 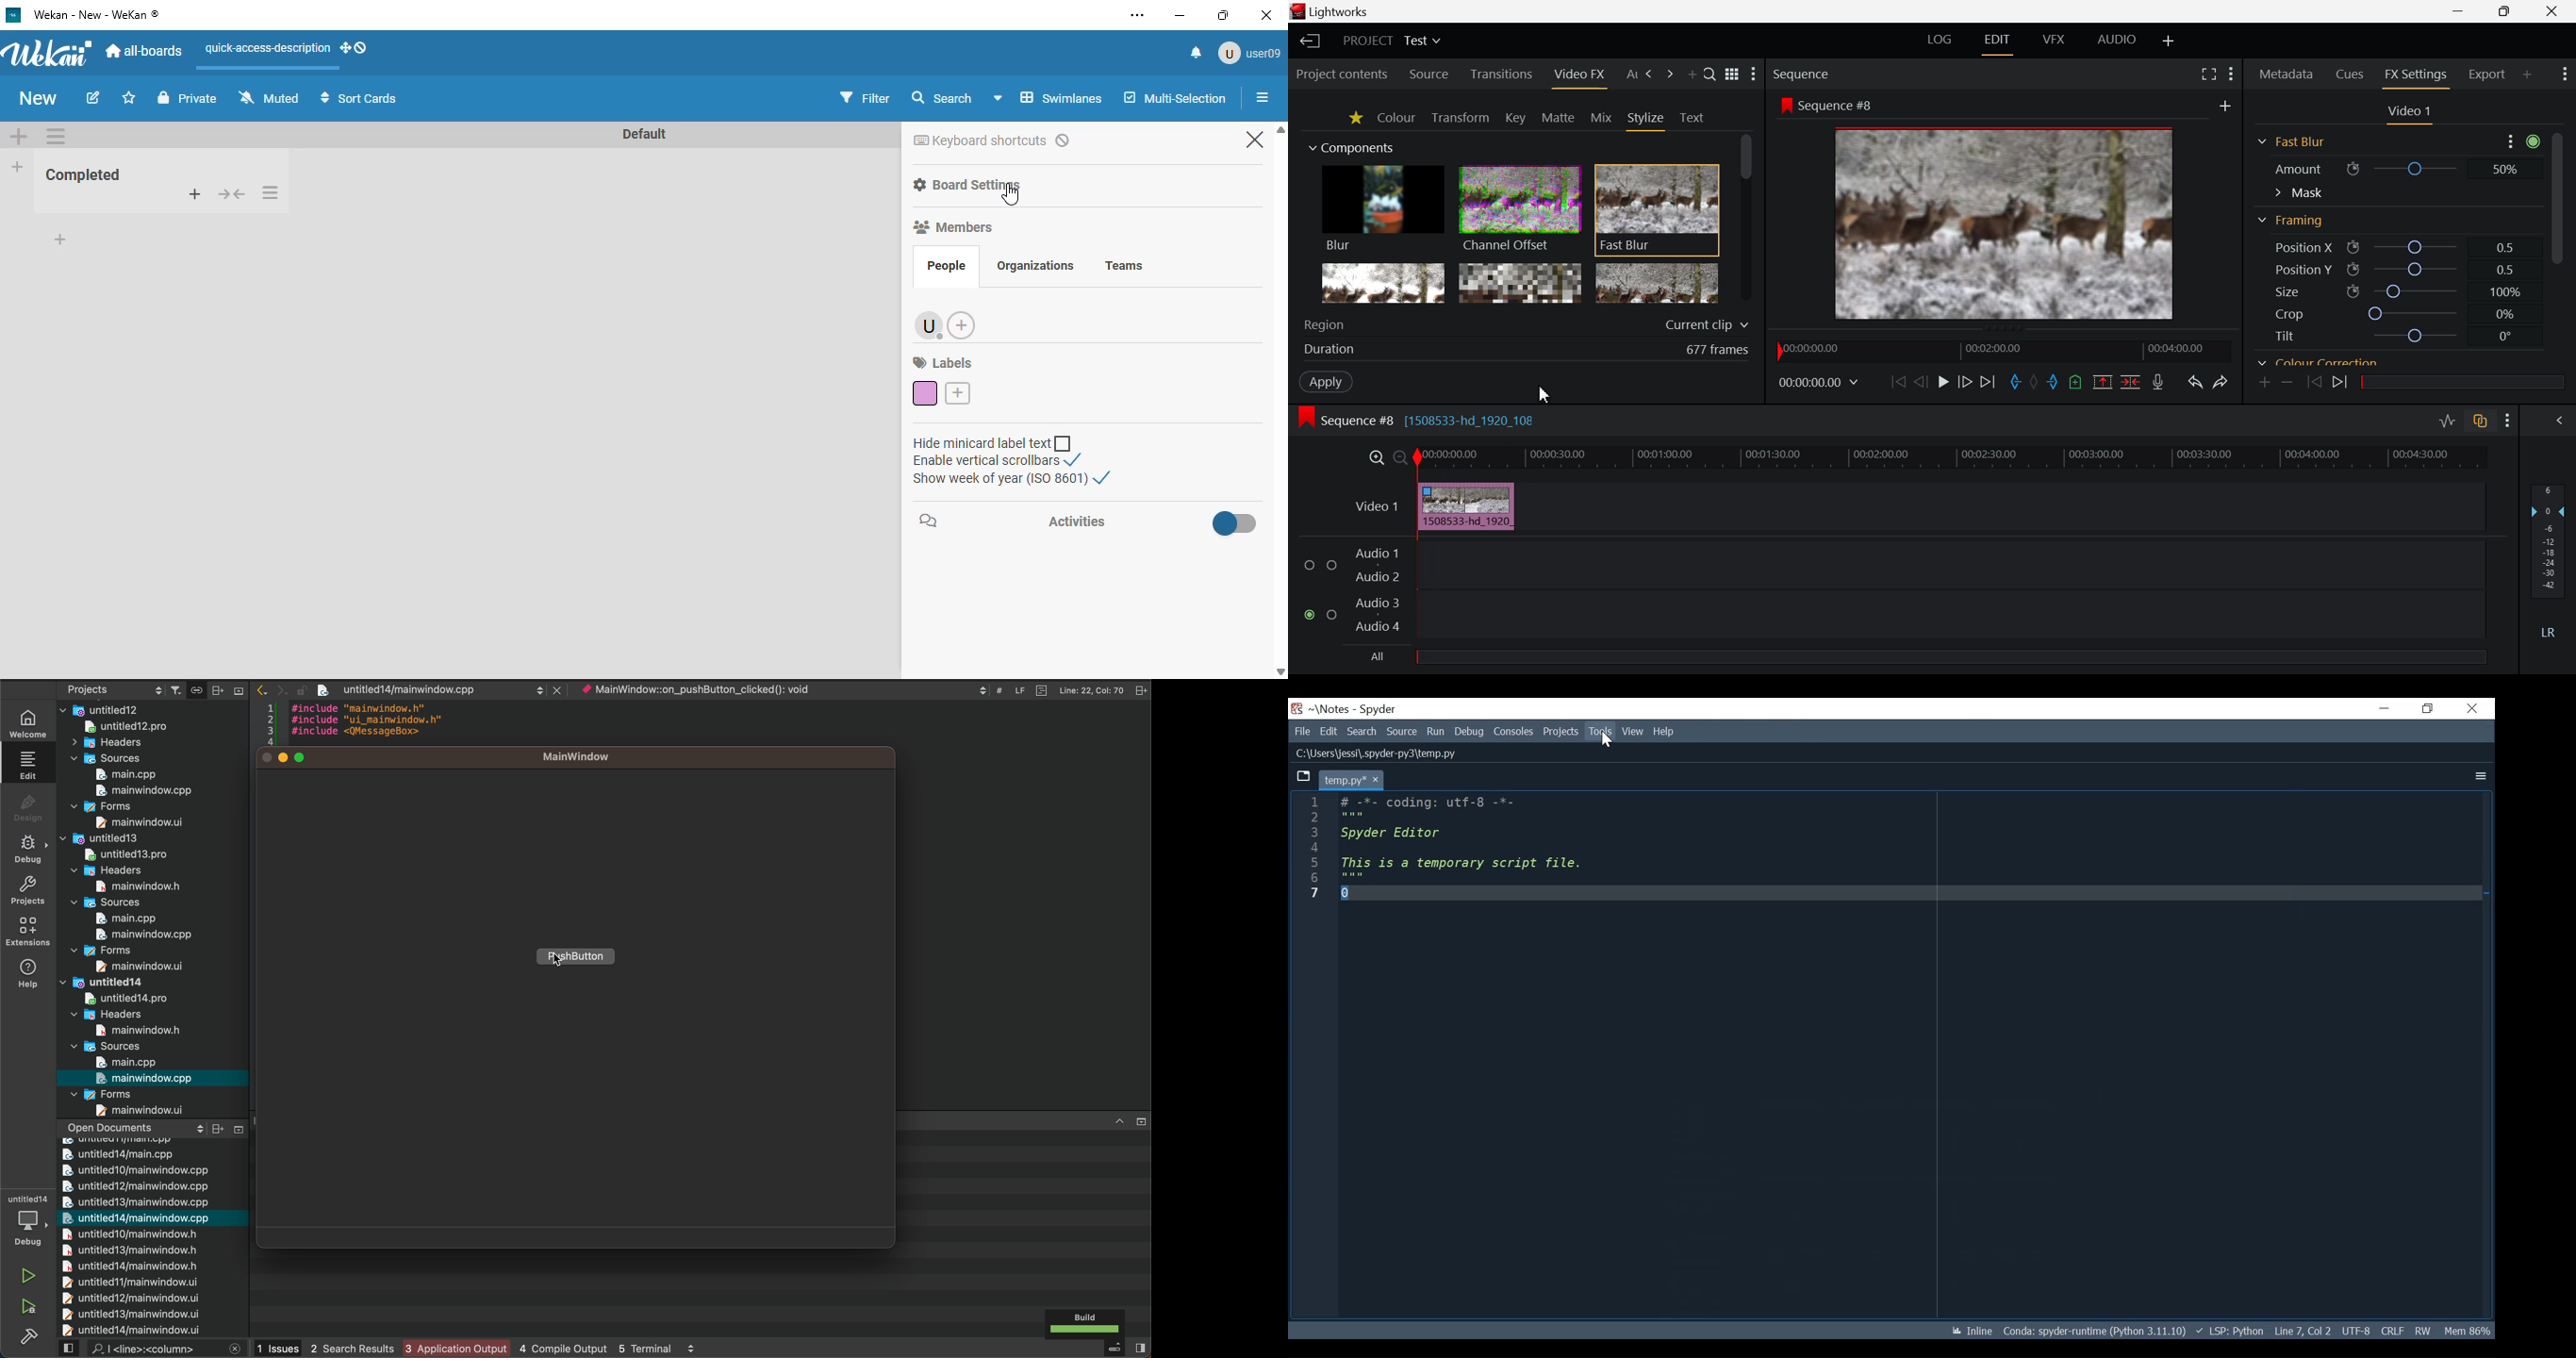 I want to click on file logs, so click(x=1056, y=690).